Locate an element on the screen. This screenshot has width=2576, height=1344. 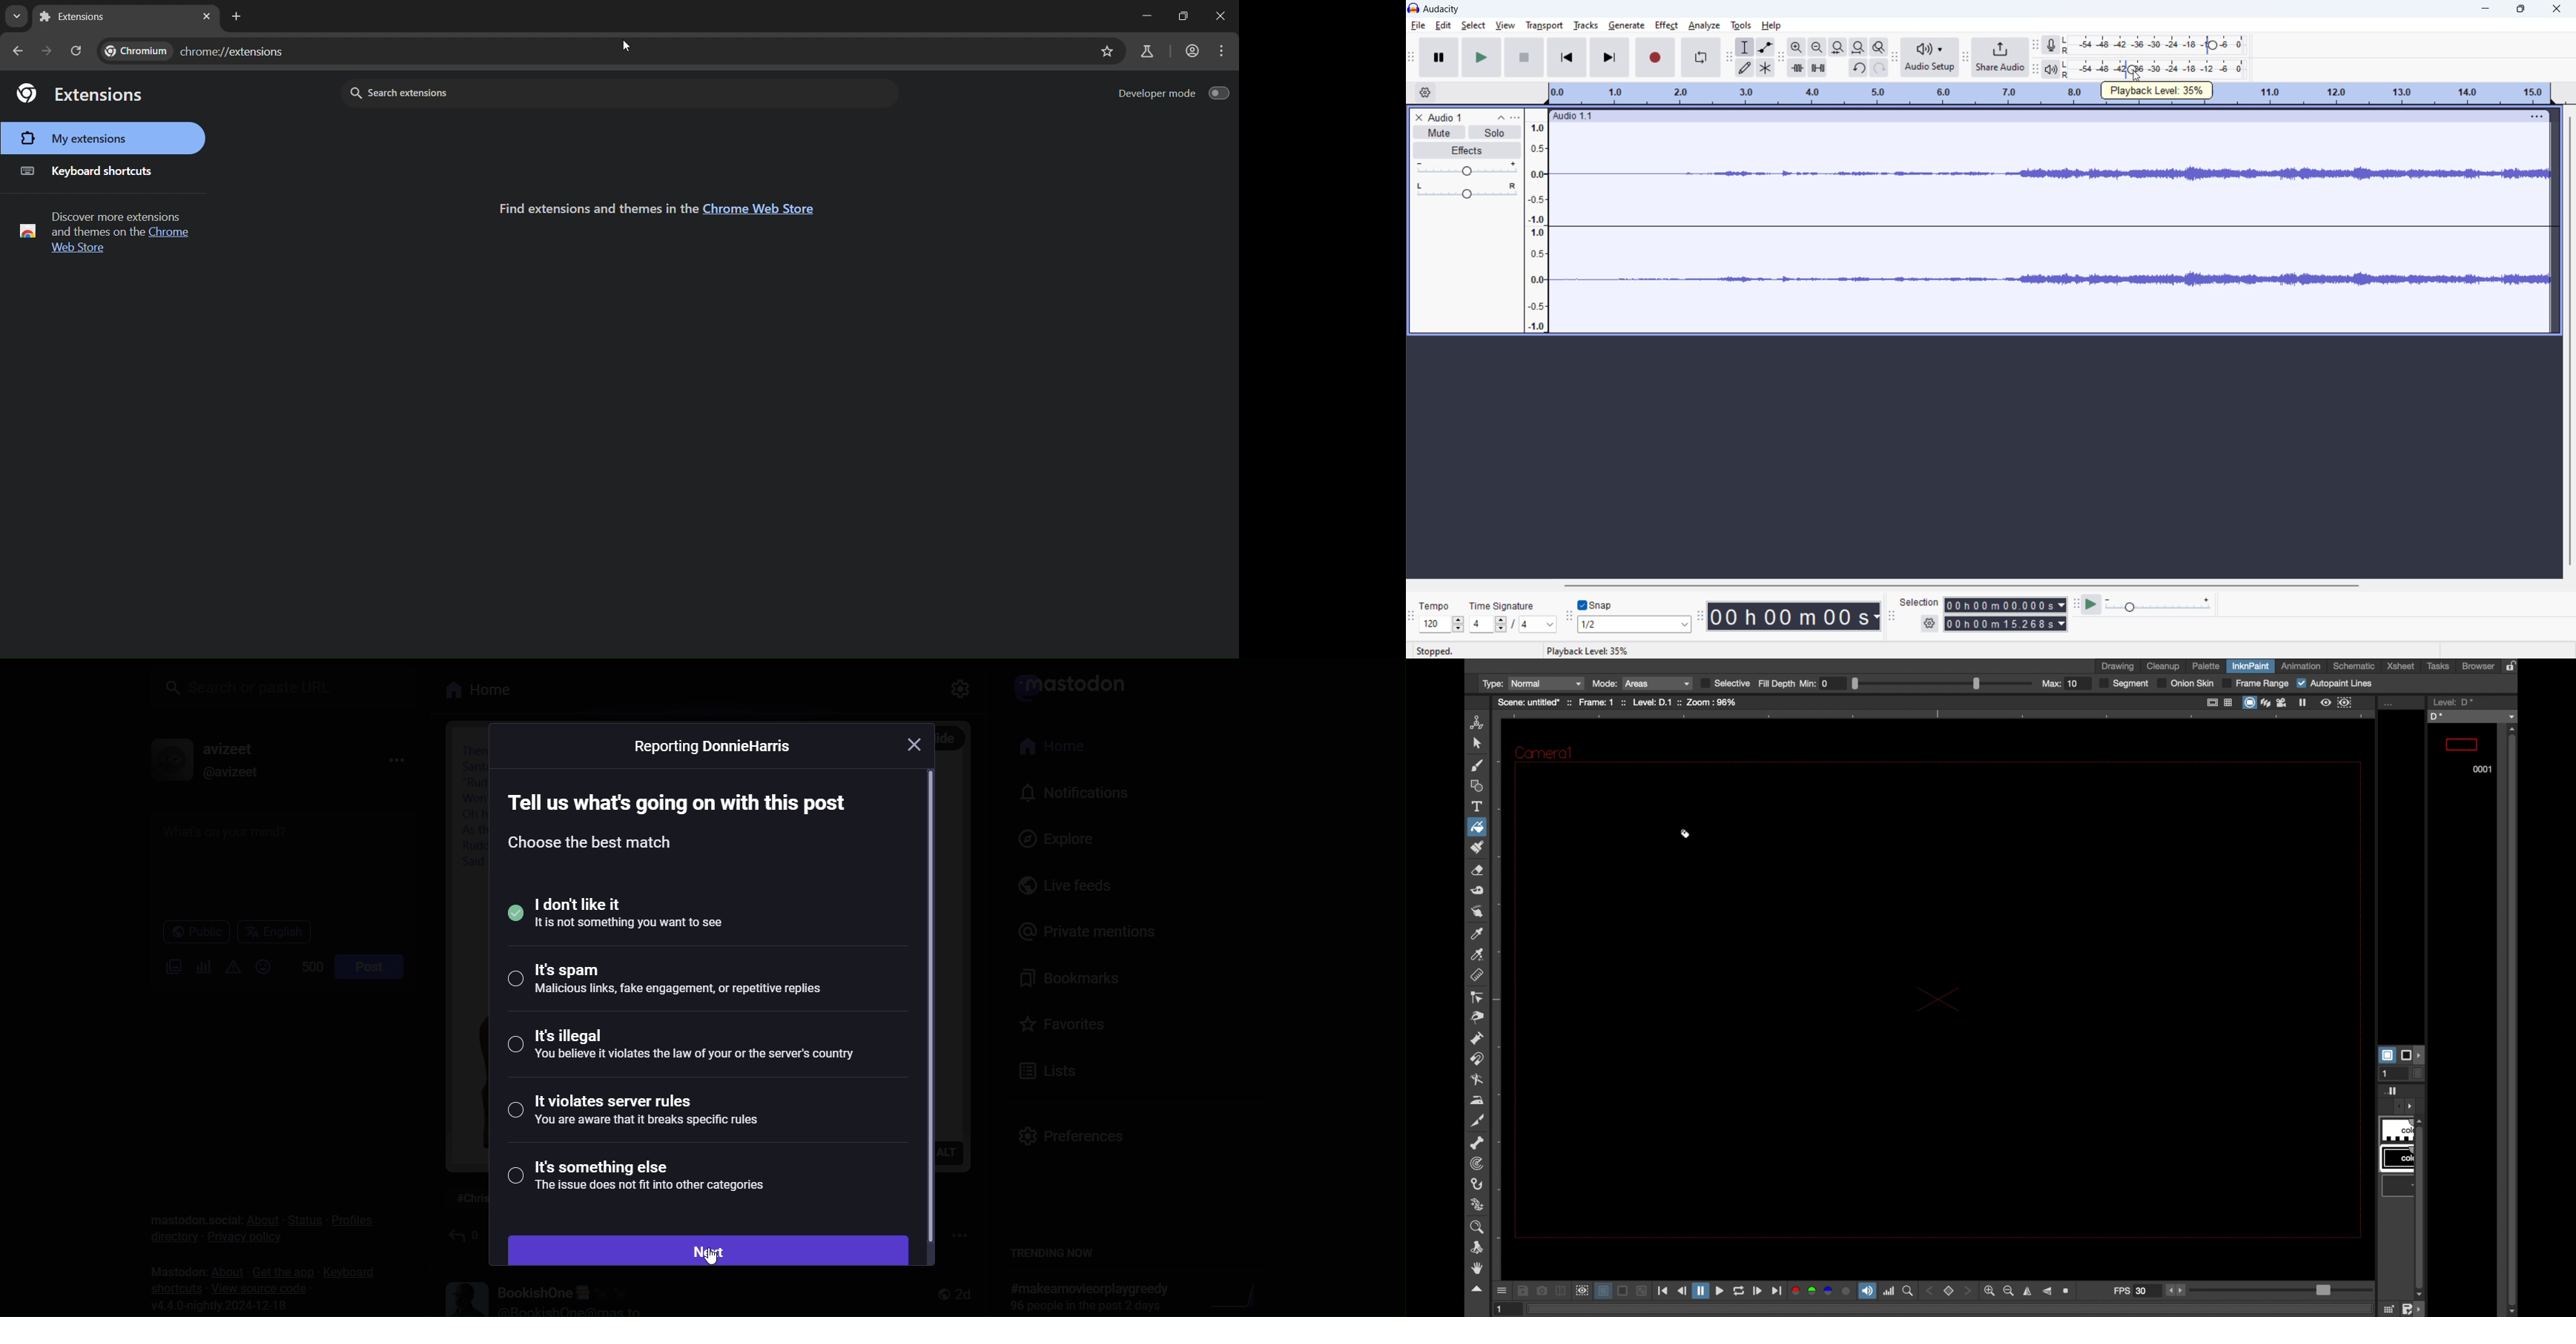
audacity is located at coordinates (1441, 9).